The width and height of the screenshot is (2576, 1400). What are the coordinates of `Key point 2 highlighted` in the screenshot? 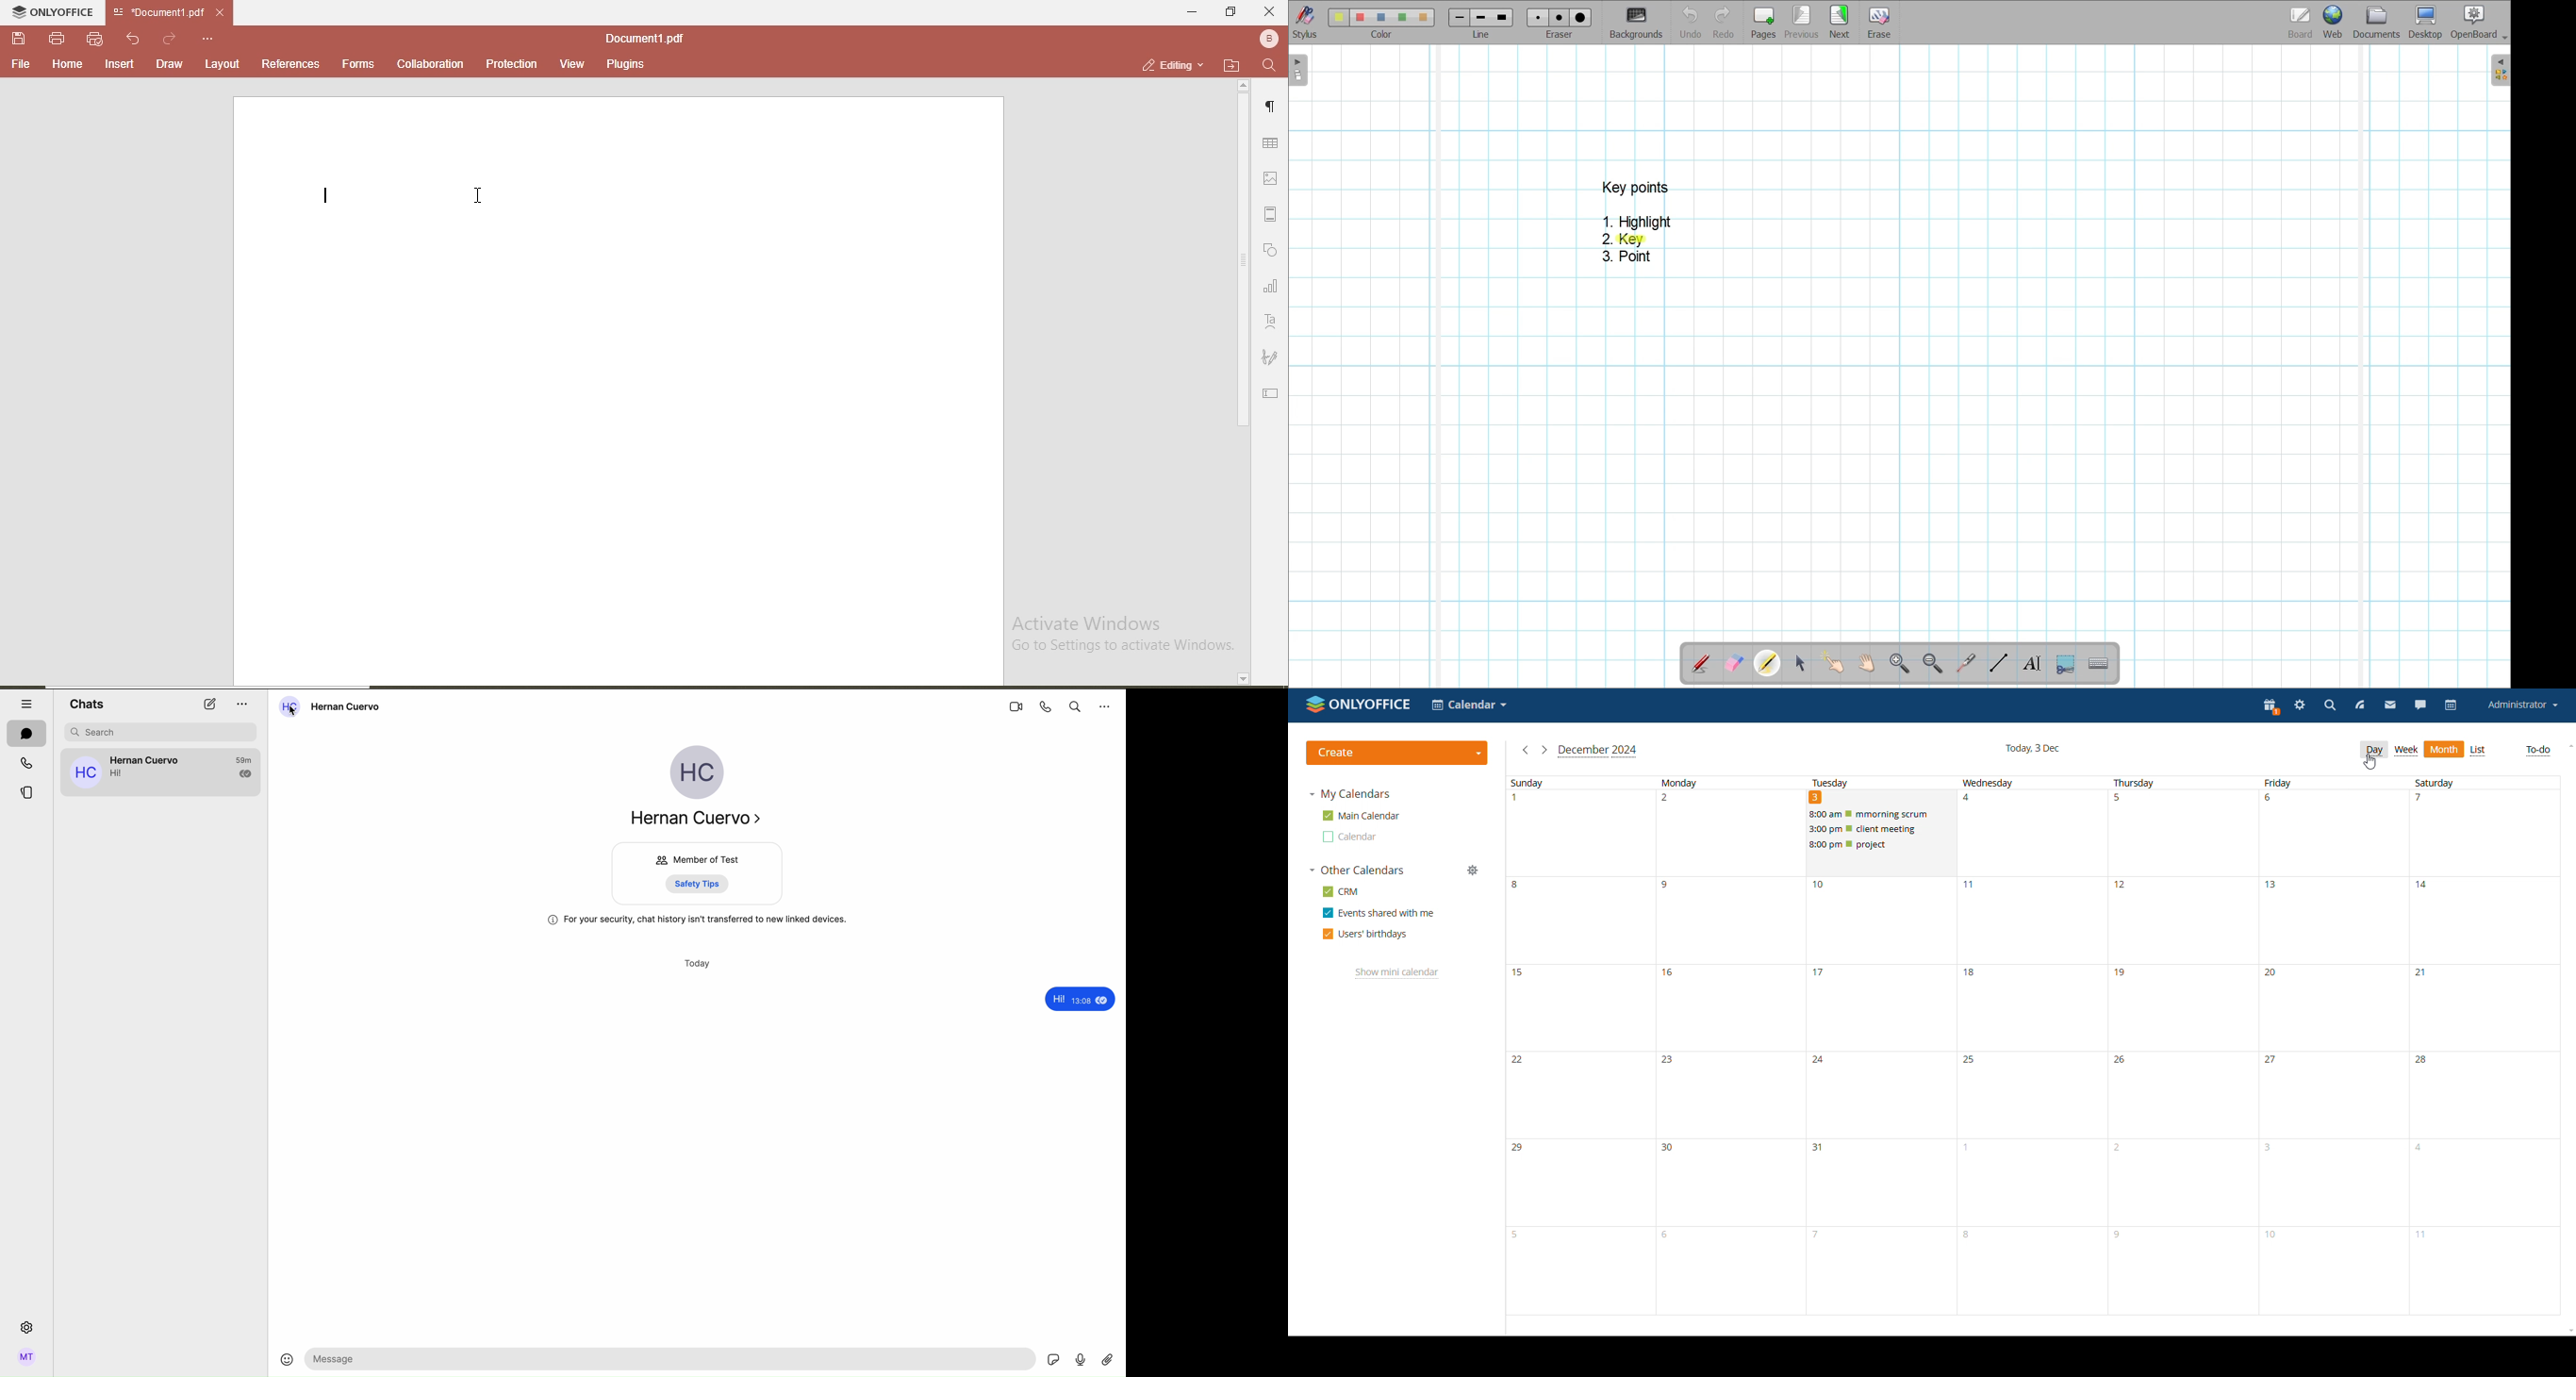 It's located at (1625, 240).